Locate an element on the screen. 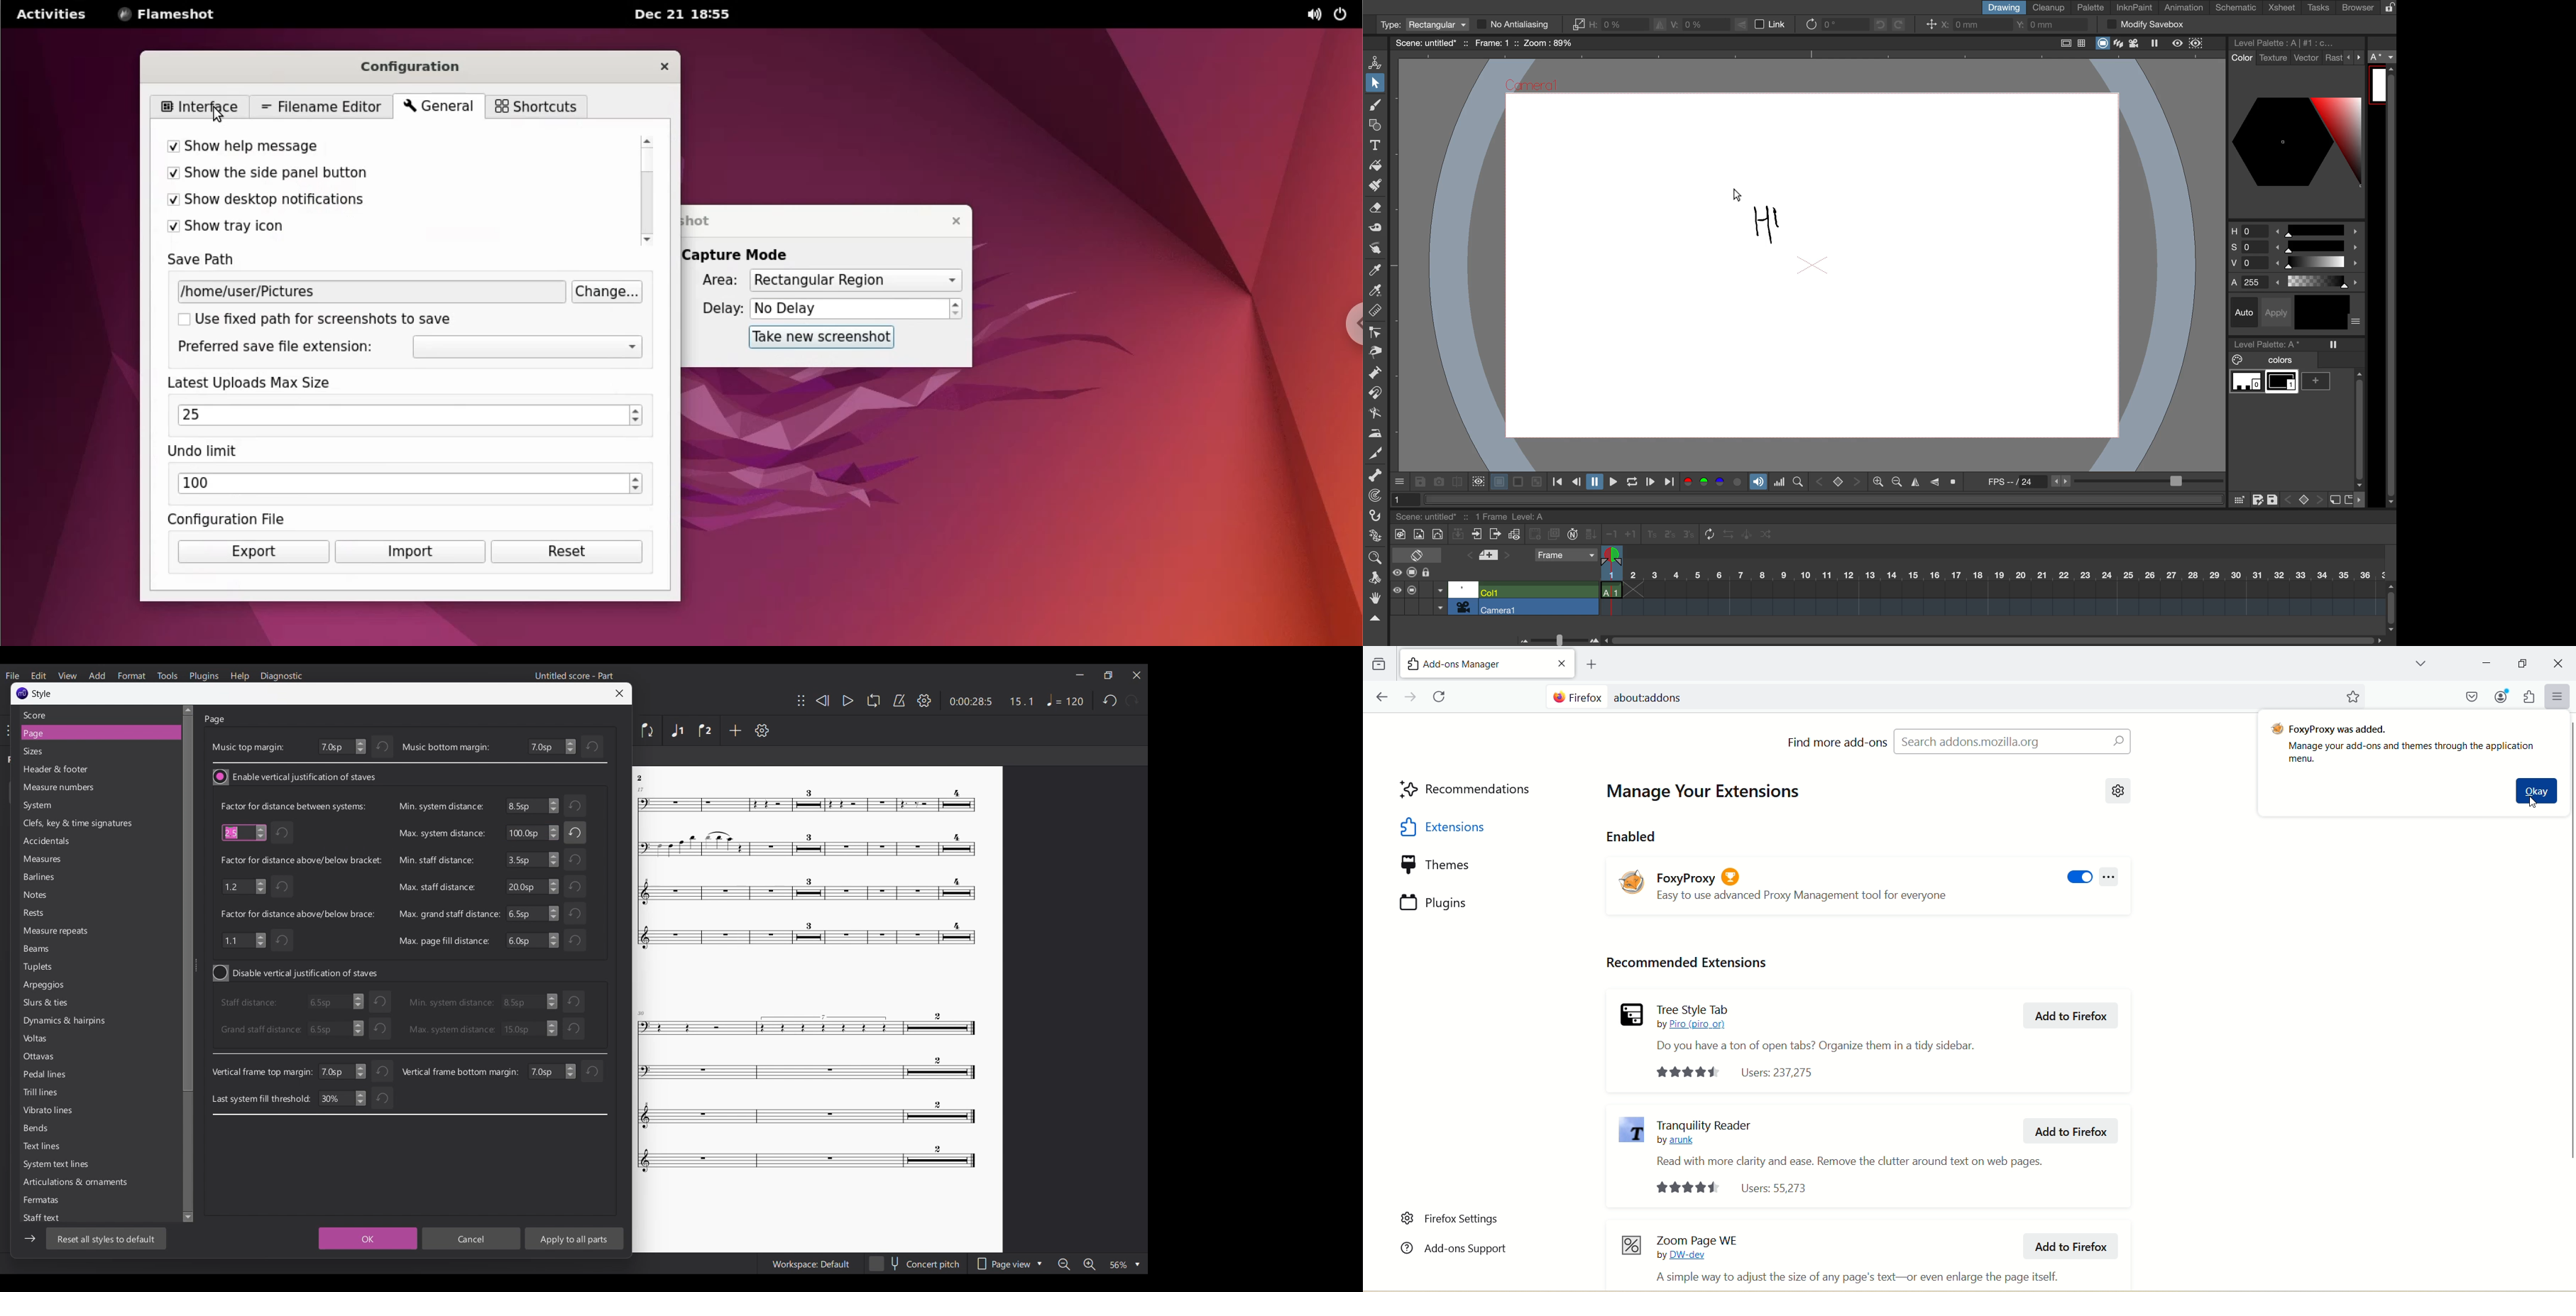 Image resolution: width=2576 pixels, height=1316 pixels. Vertical frame top margin is located at coordinates (262, 1072).